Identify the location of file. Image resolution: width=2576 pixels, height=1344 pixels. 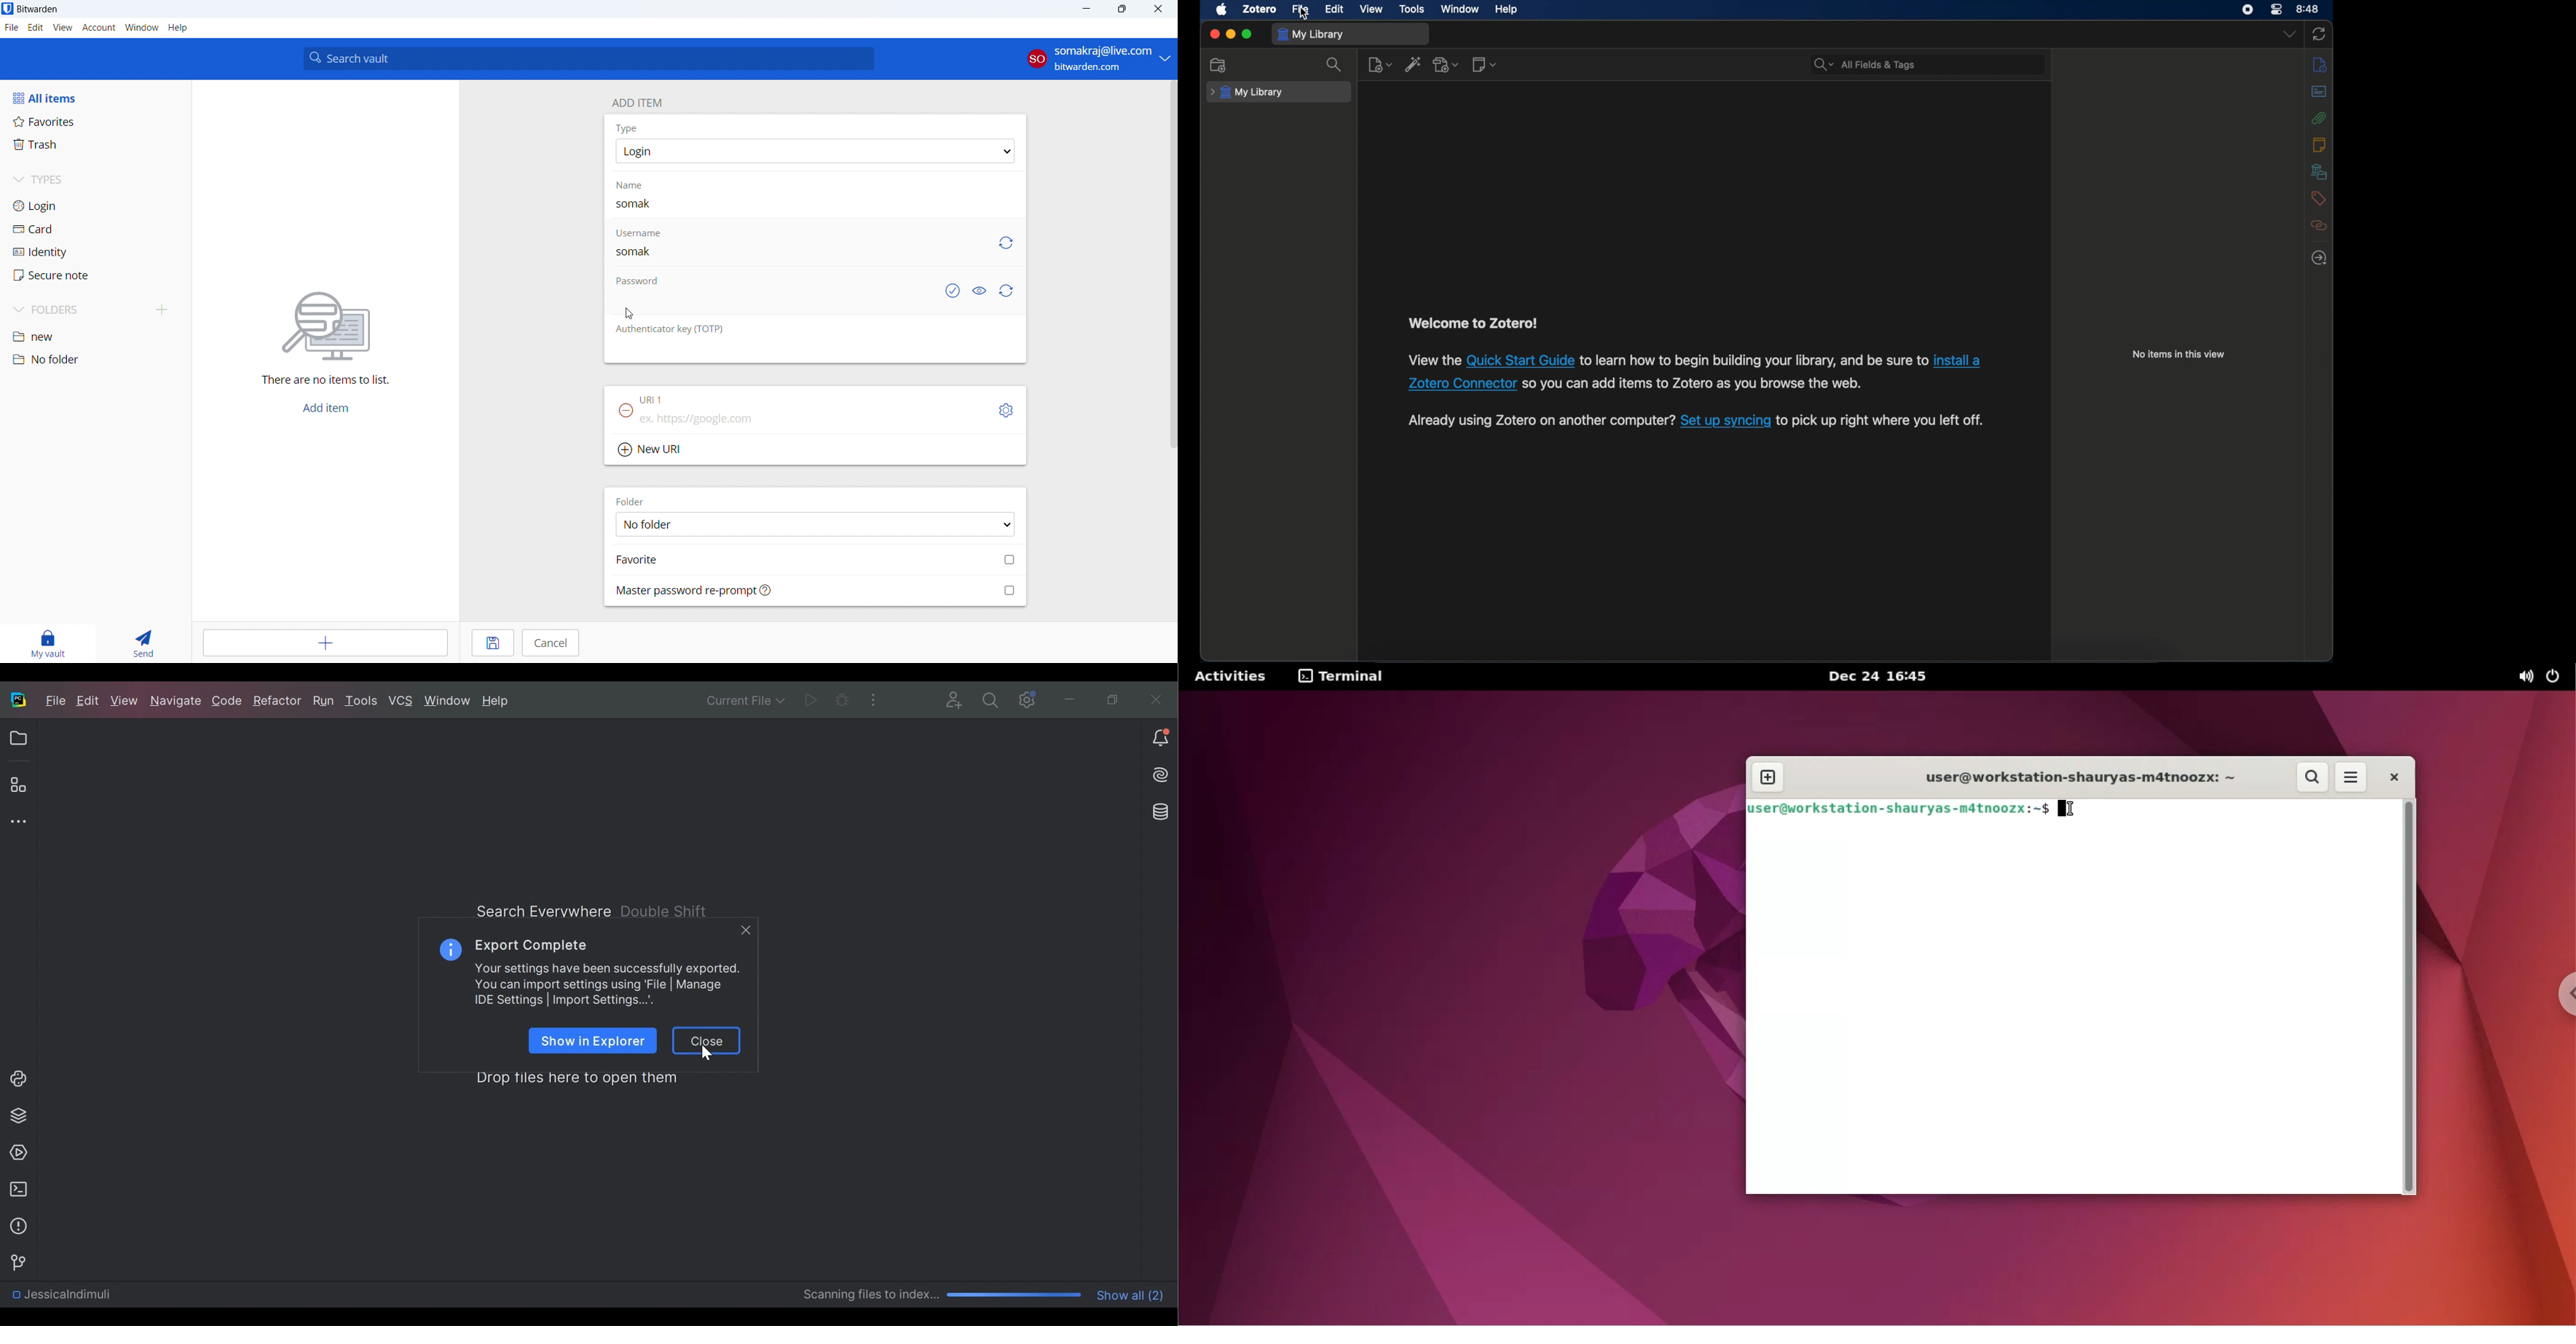
(1300, 10).